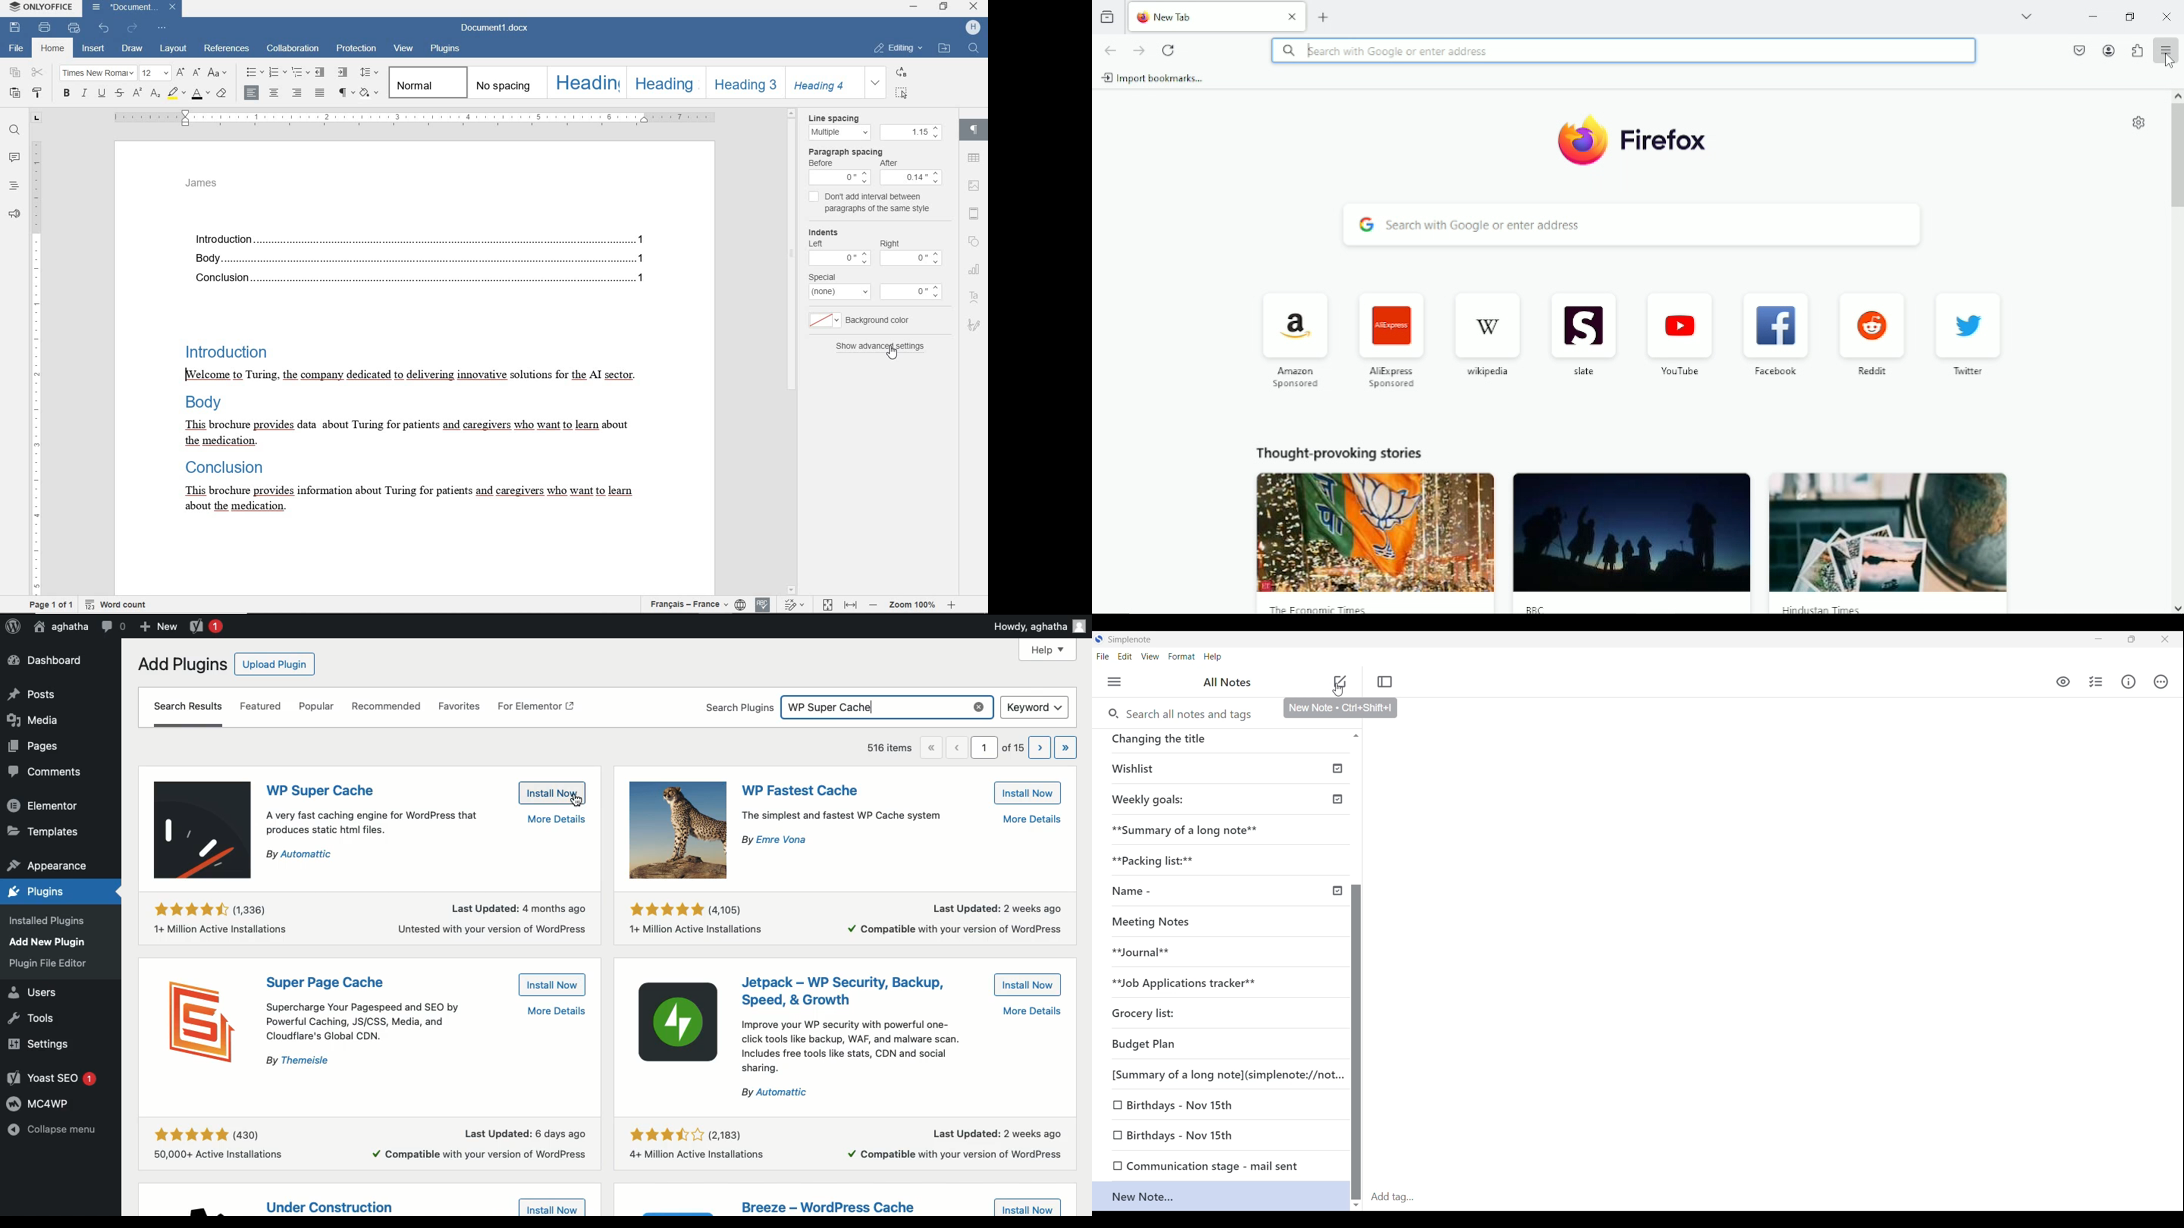  Describe the element at coordinates (1103, 657) in the screenshot. I see `File menu` at that location.